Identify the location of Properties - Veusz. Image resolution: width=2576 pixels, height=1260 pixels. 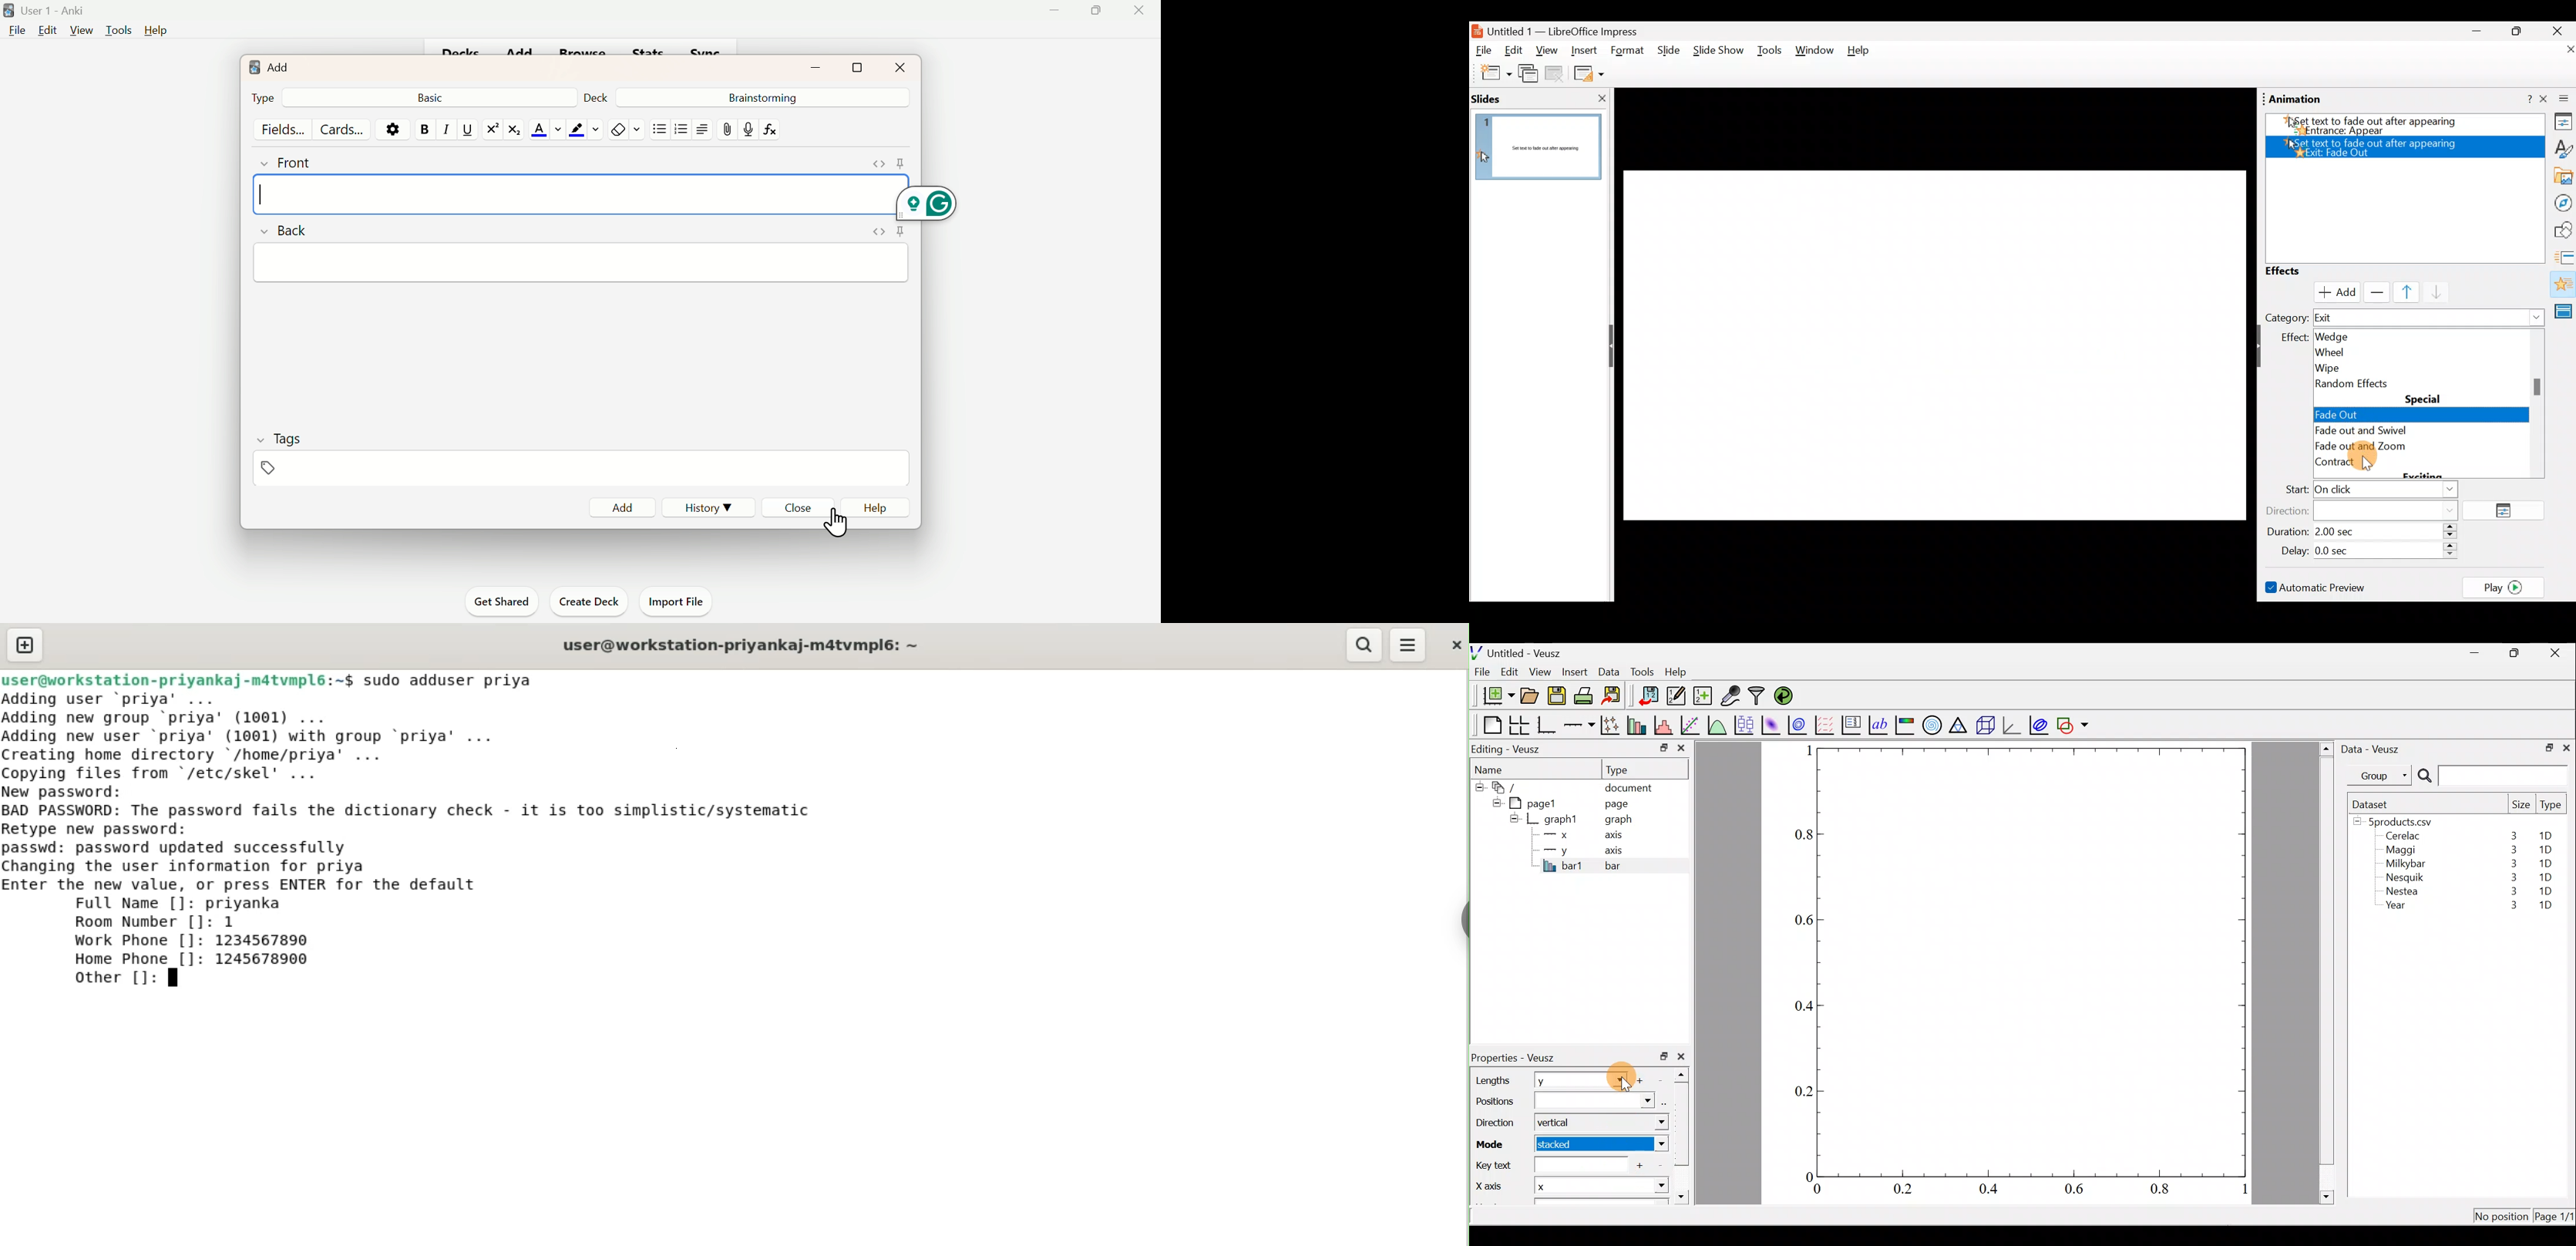
(1518, 1058).